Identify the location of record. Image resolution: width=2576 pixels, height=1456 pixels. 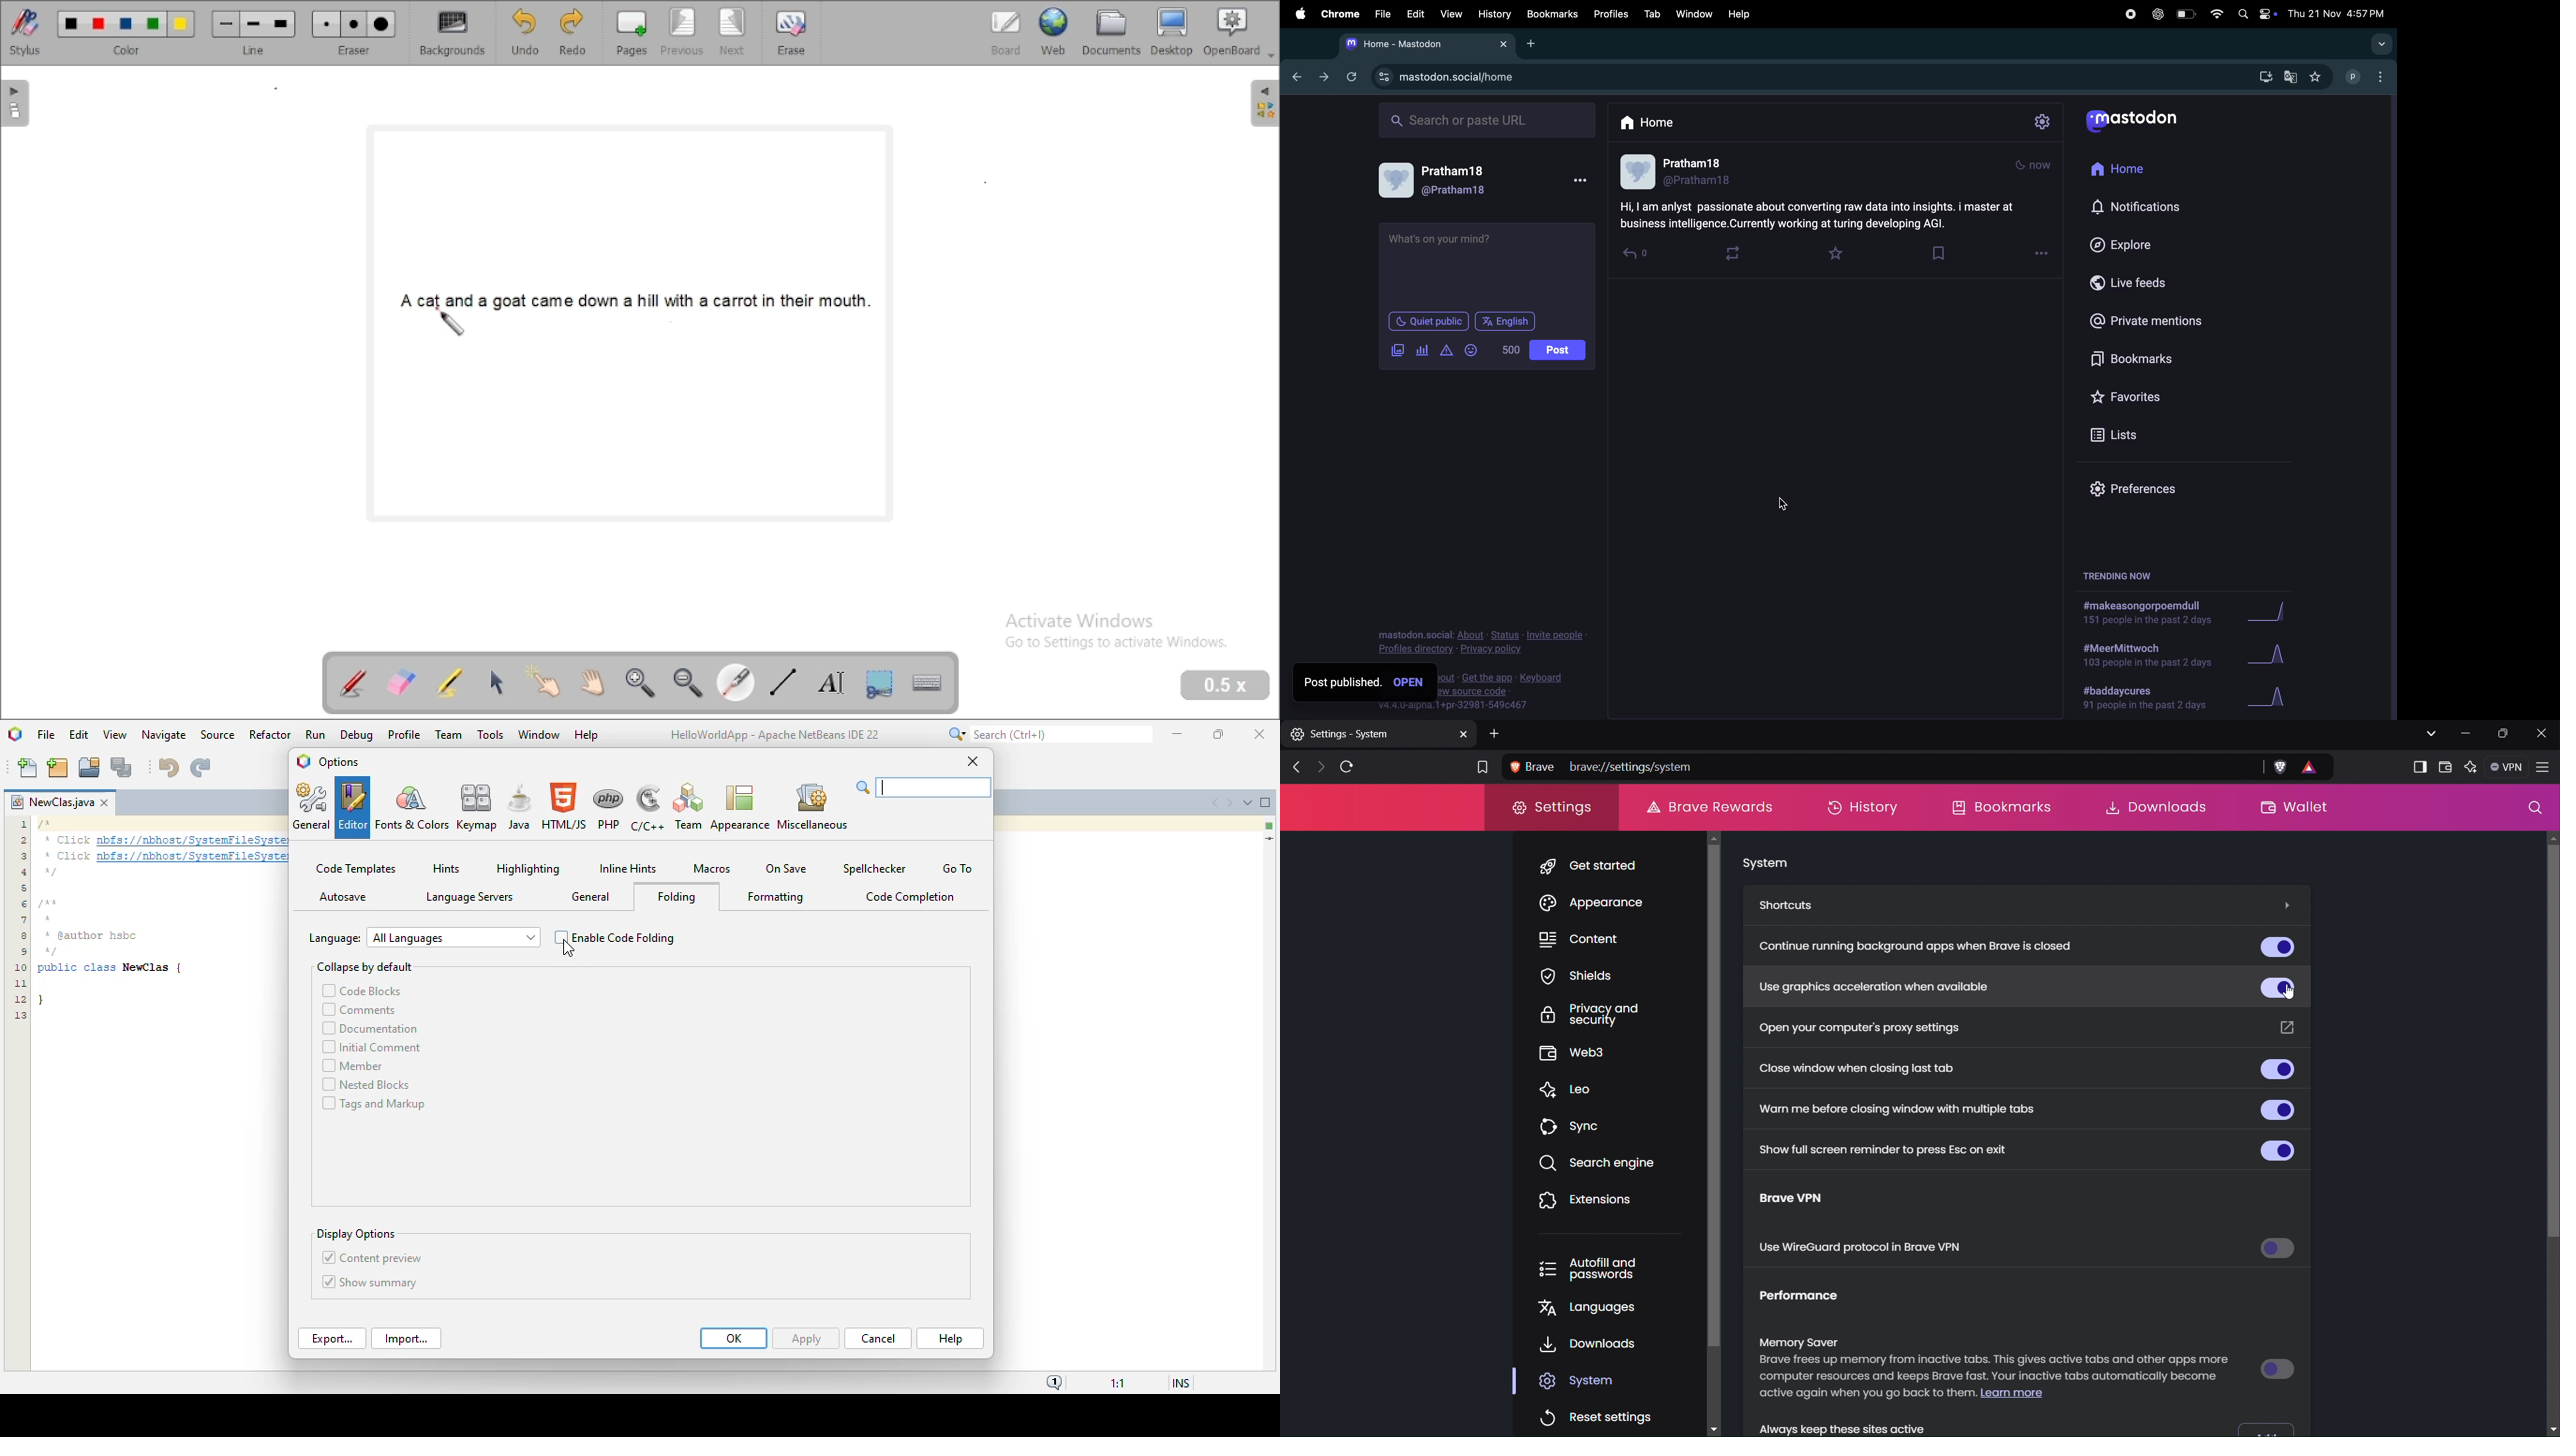
(2130, 14).